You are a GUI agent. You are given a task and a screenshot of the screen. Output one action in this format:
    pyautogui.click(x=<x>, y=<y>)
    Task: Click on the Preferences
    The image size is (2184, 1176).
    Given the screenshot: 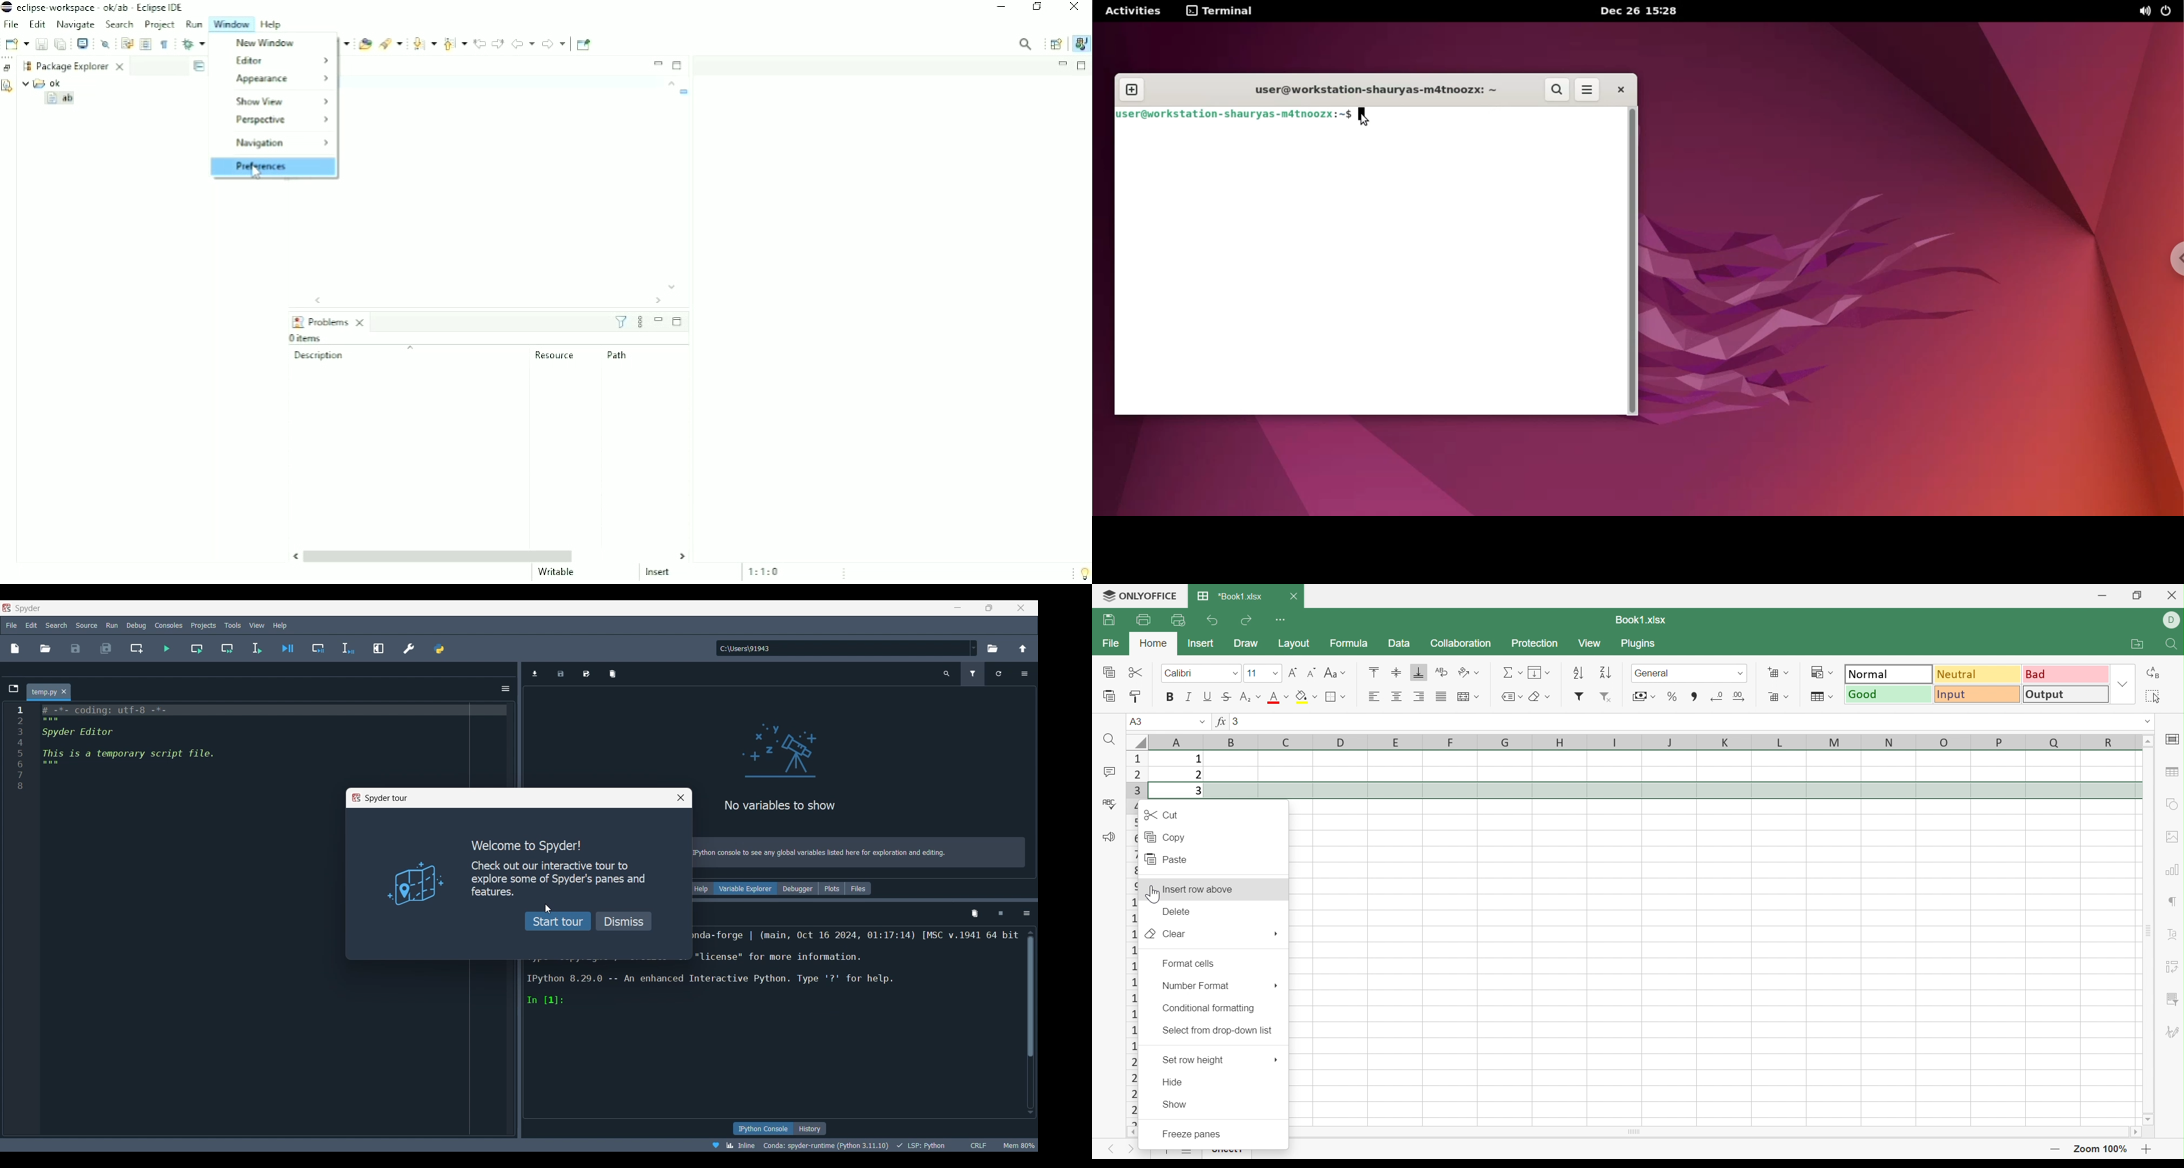 What is the action you would take?
    pyautogui.click(x=276, y=168)
    